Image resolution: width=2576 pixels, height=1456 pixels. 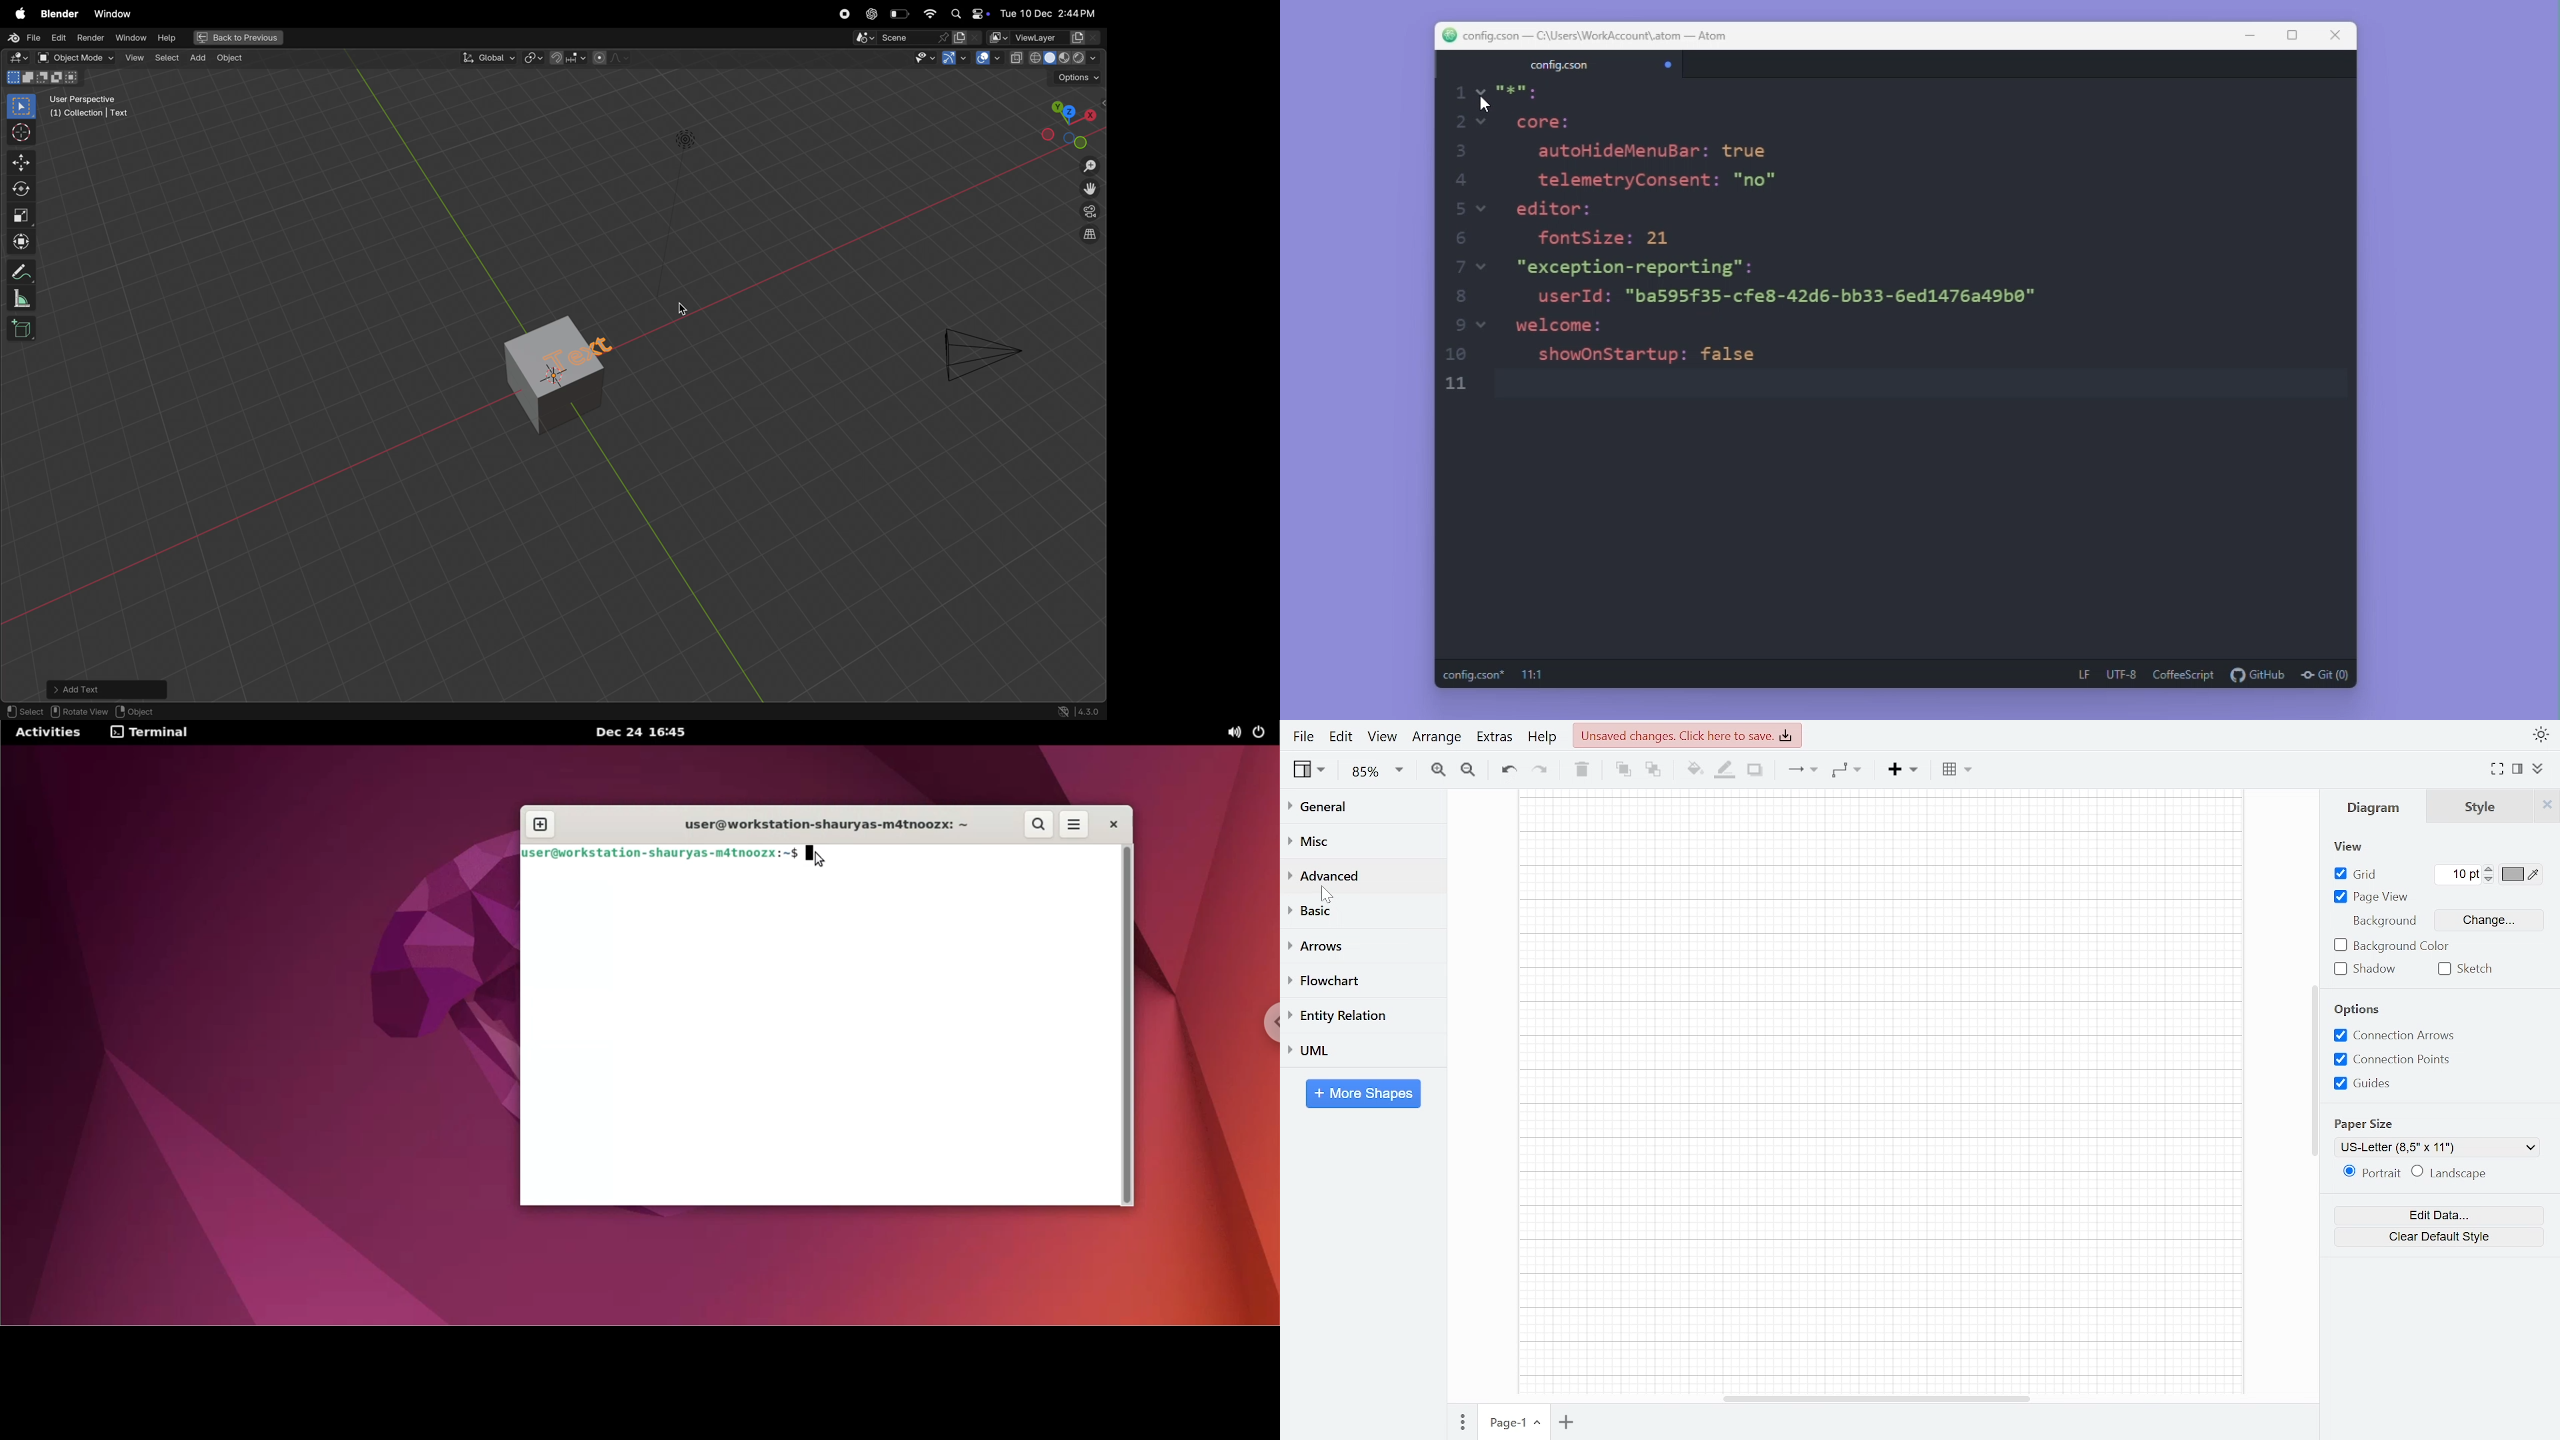 I want to click on logo, so click(x=1443, y=35).